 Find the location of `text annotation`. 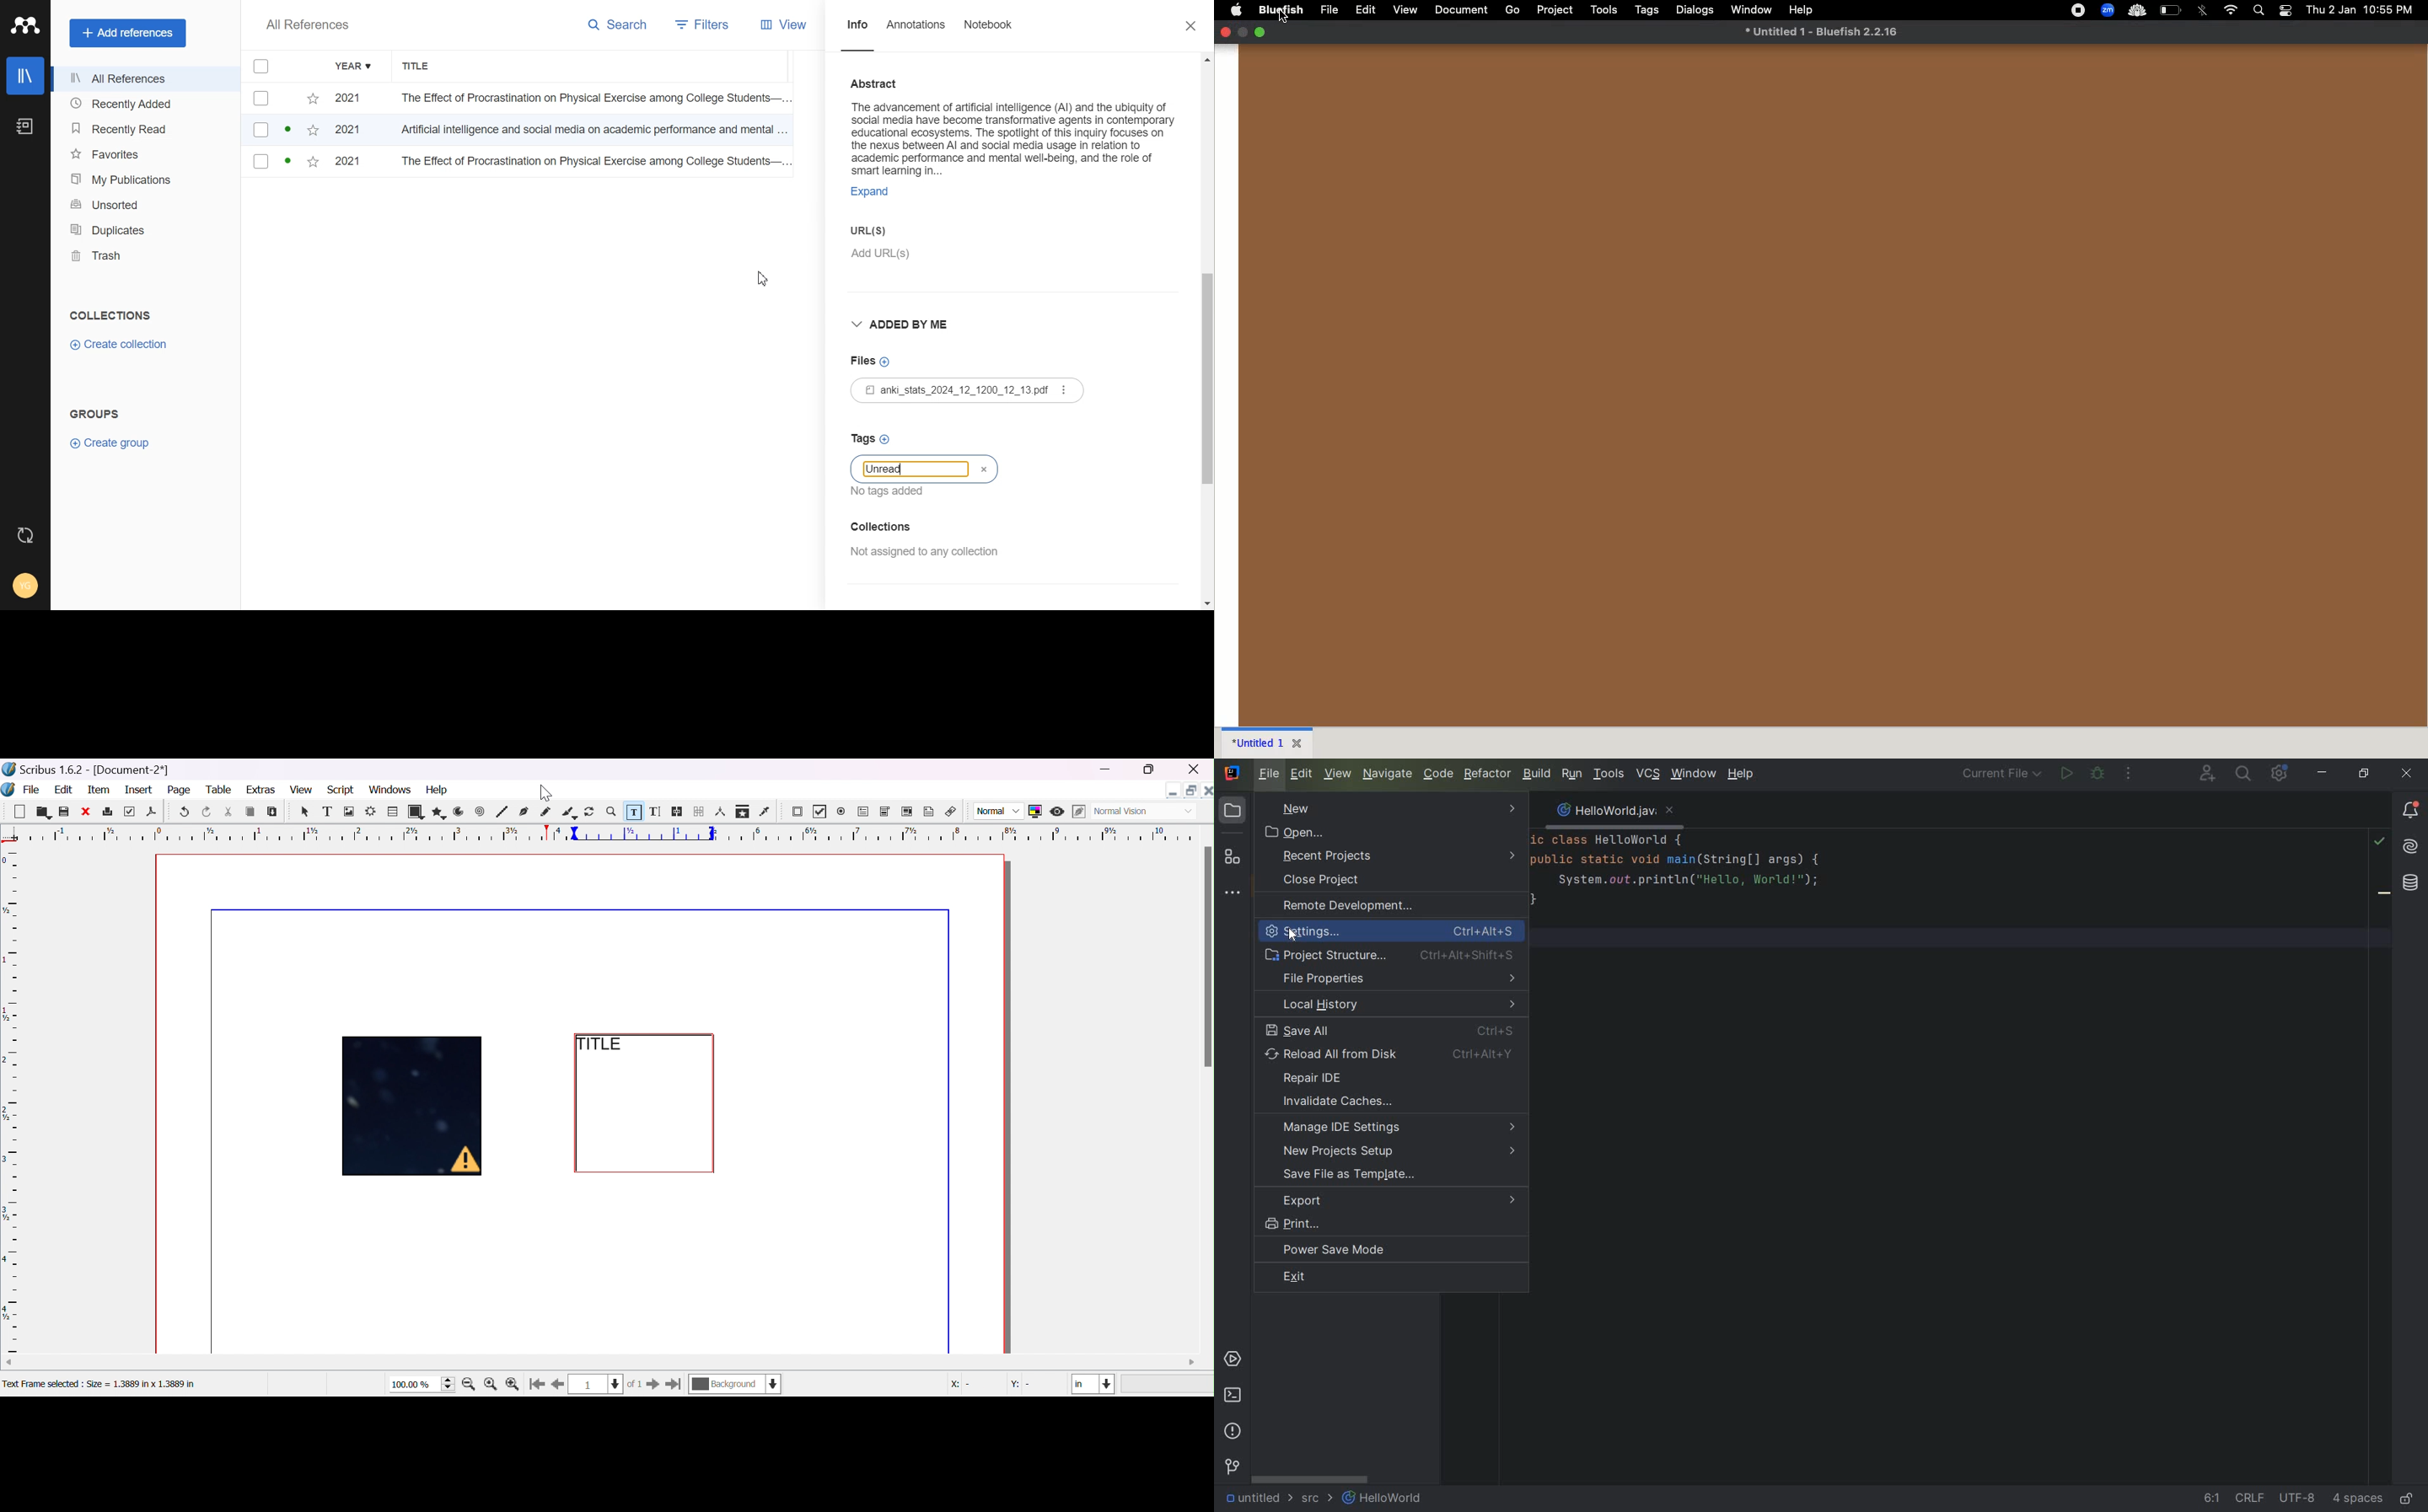

text annotation is located at coordinates (930, 810).